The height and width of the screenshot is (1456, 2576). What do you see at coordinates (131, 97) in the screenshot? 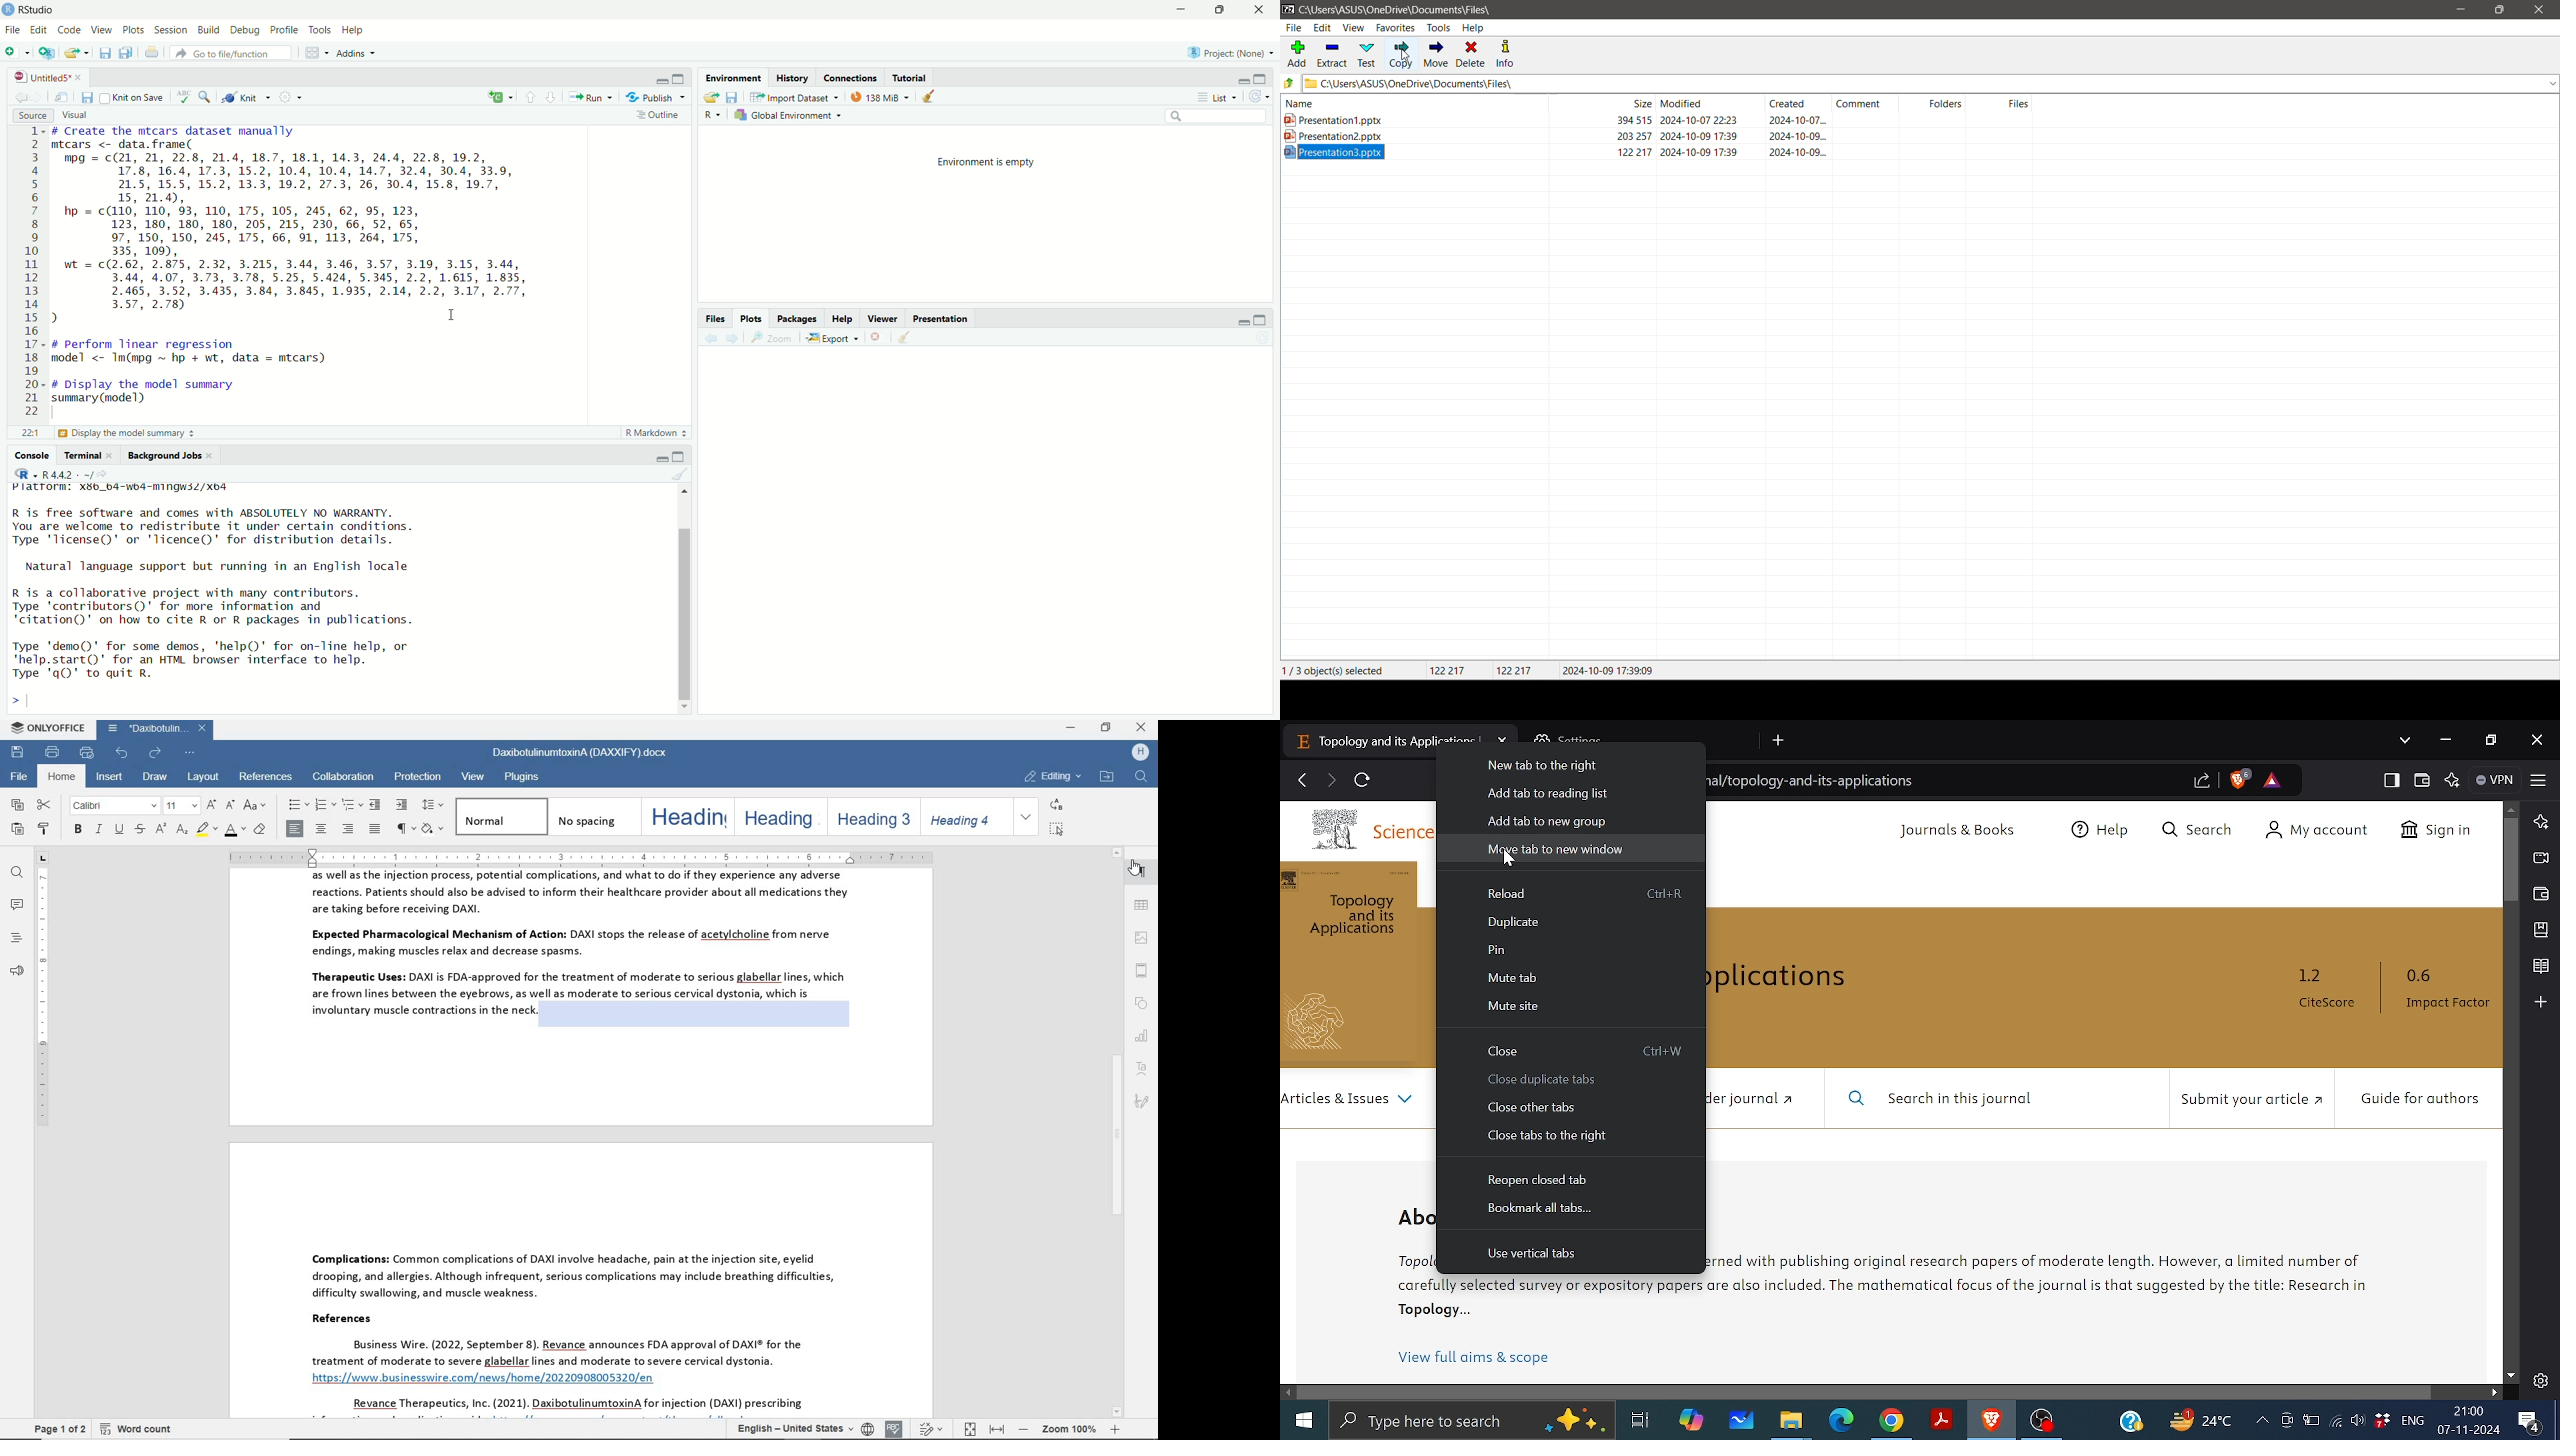
I see `knit on save` at bounding box center [131, 97].